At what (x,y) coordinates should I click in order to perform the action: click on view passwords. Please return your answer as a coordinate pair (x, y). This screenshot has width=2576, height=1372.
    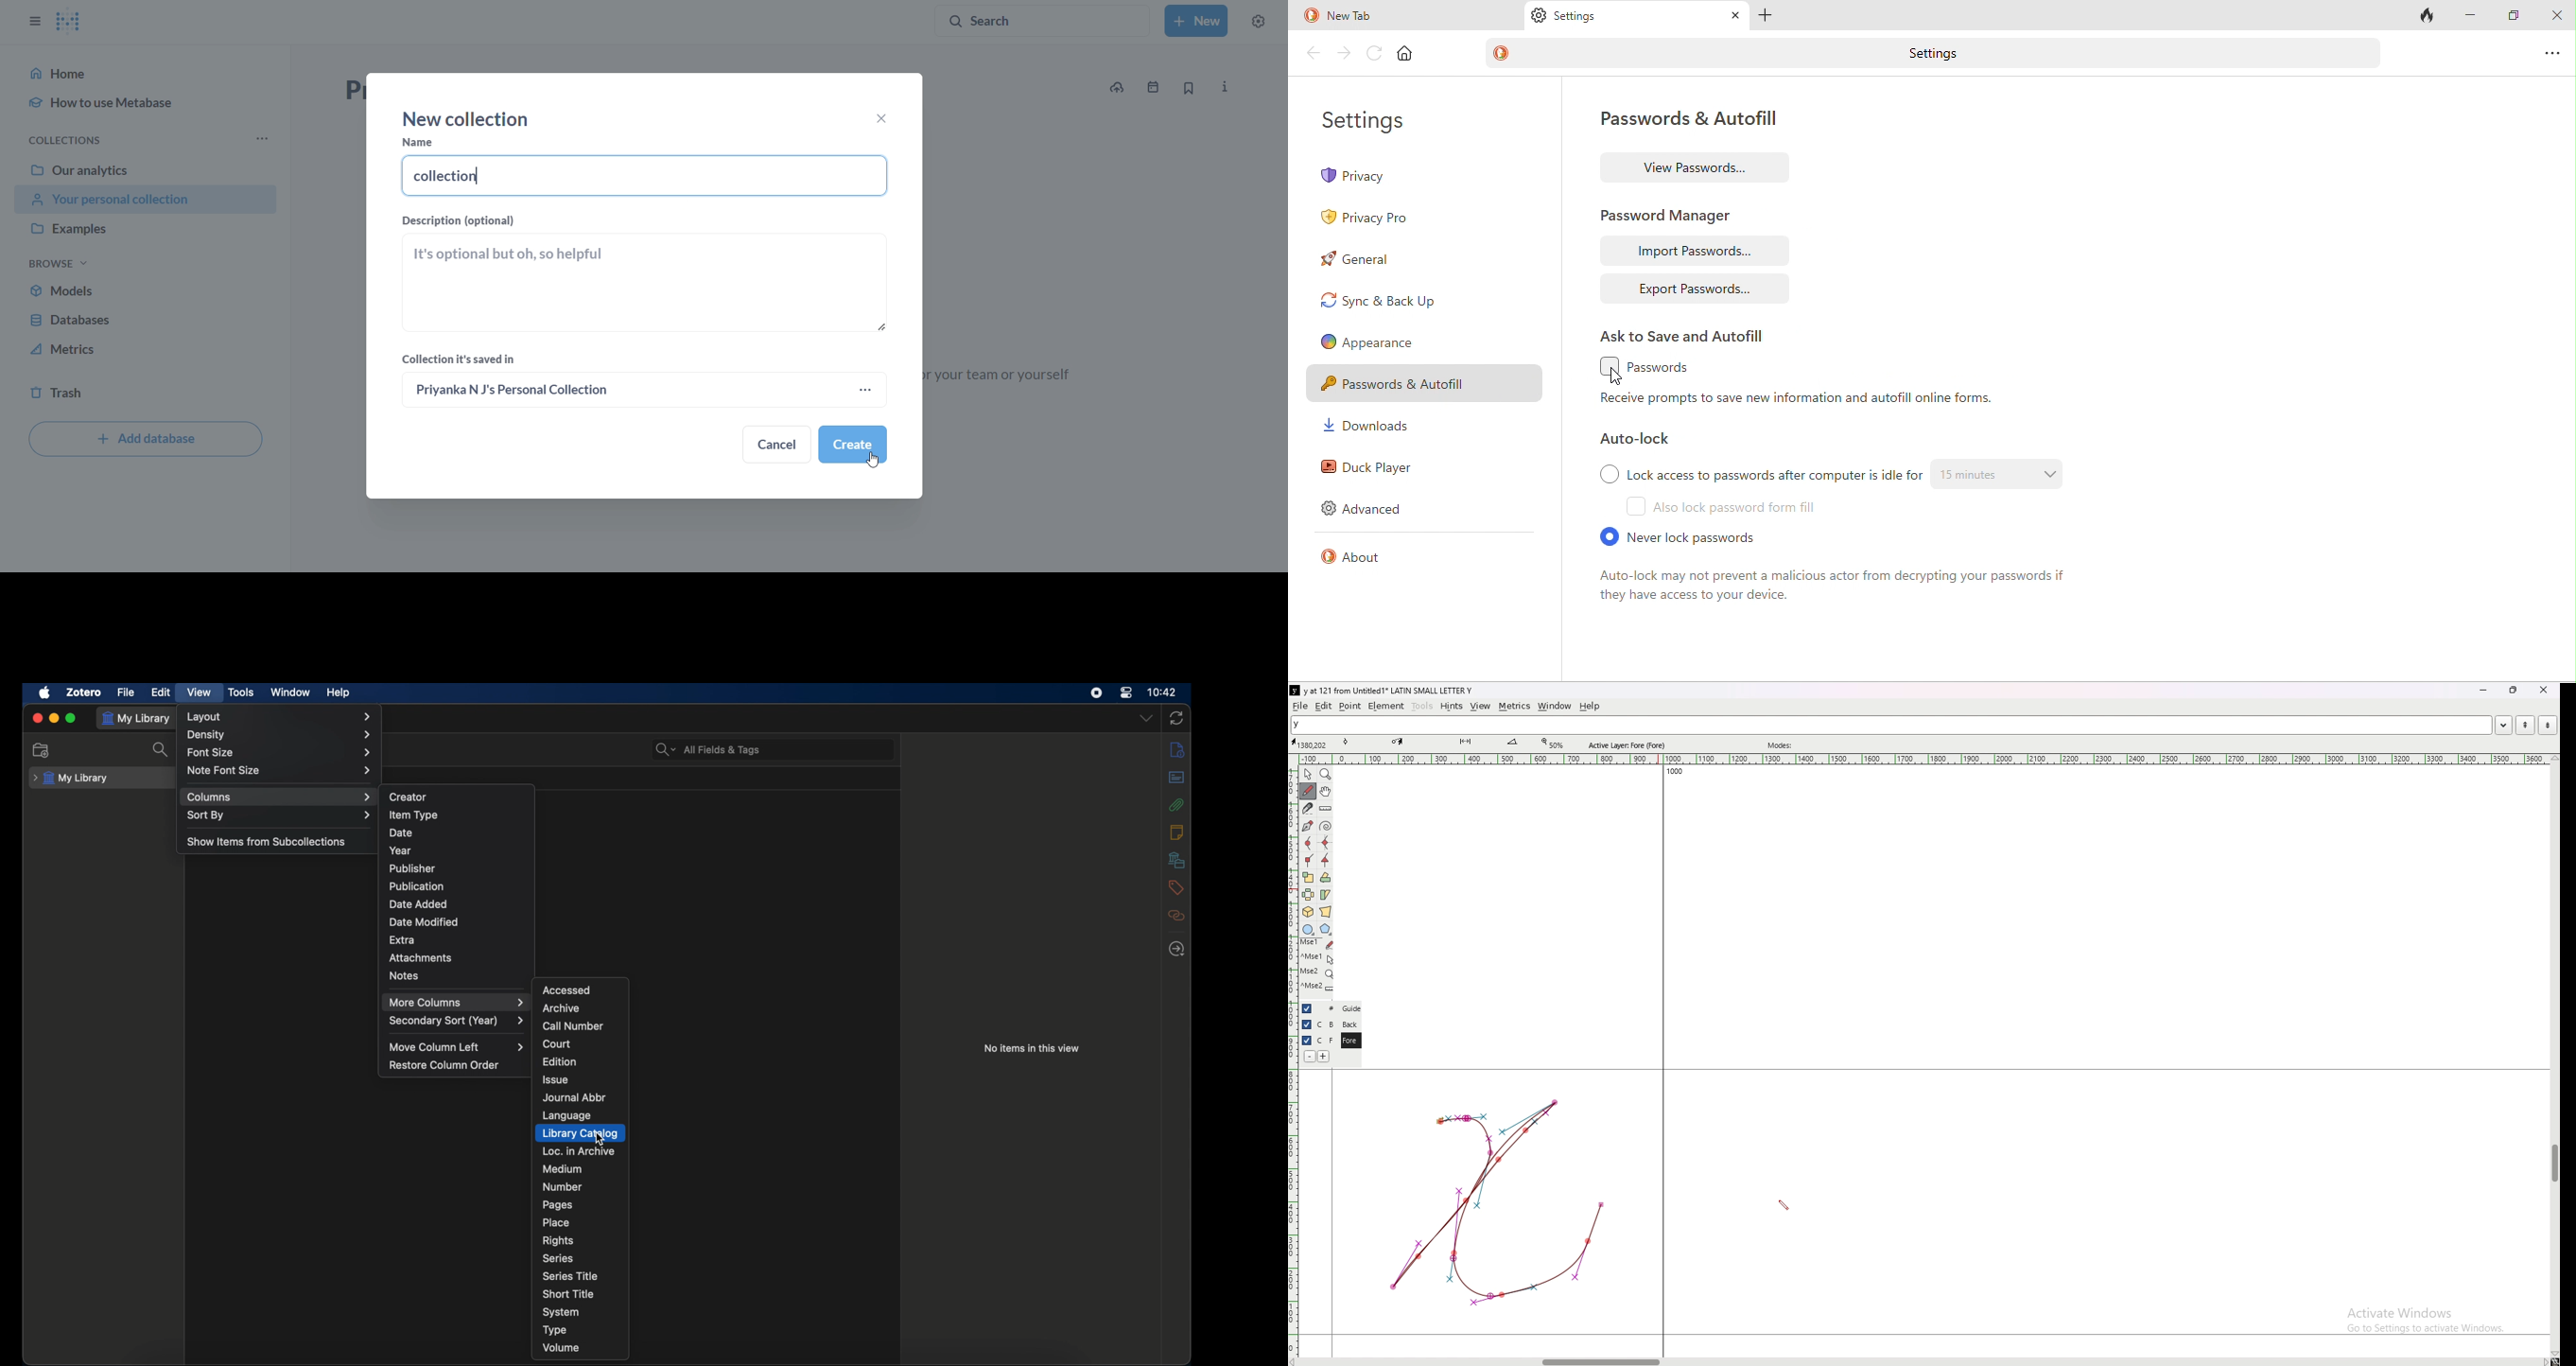
    Looking at the image, I should click on (1702, 165).